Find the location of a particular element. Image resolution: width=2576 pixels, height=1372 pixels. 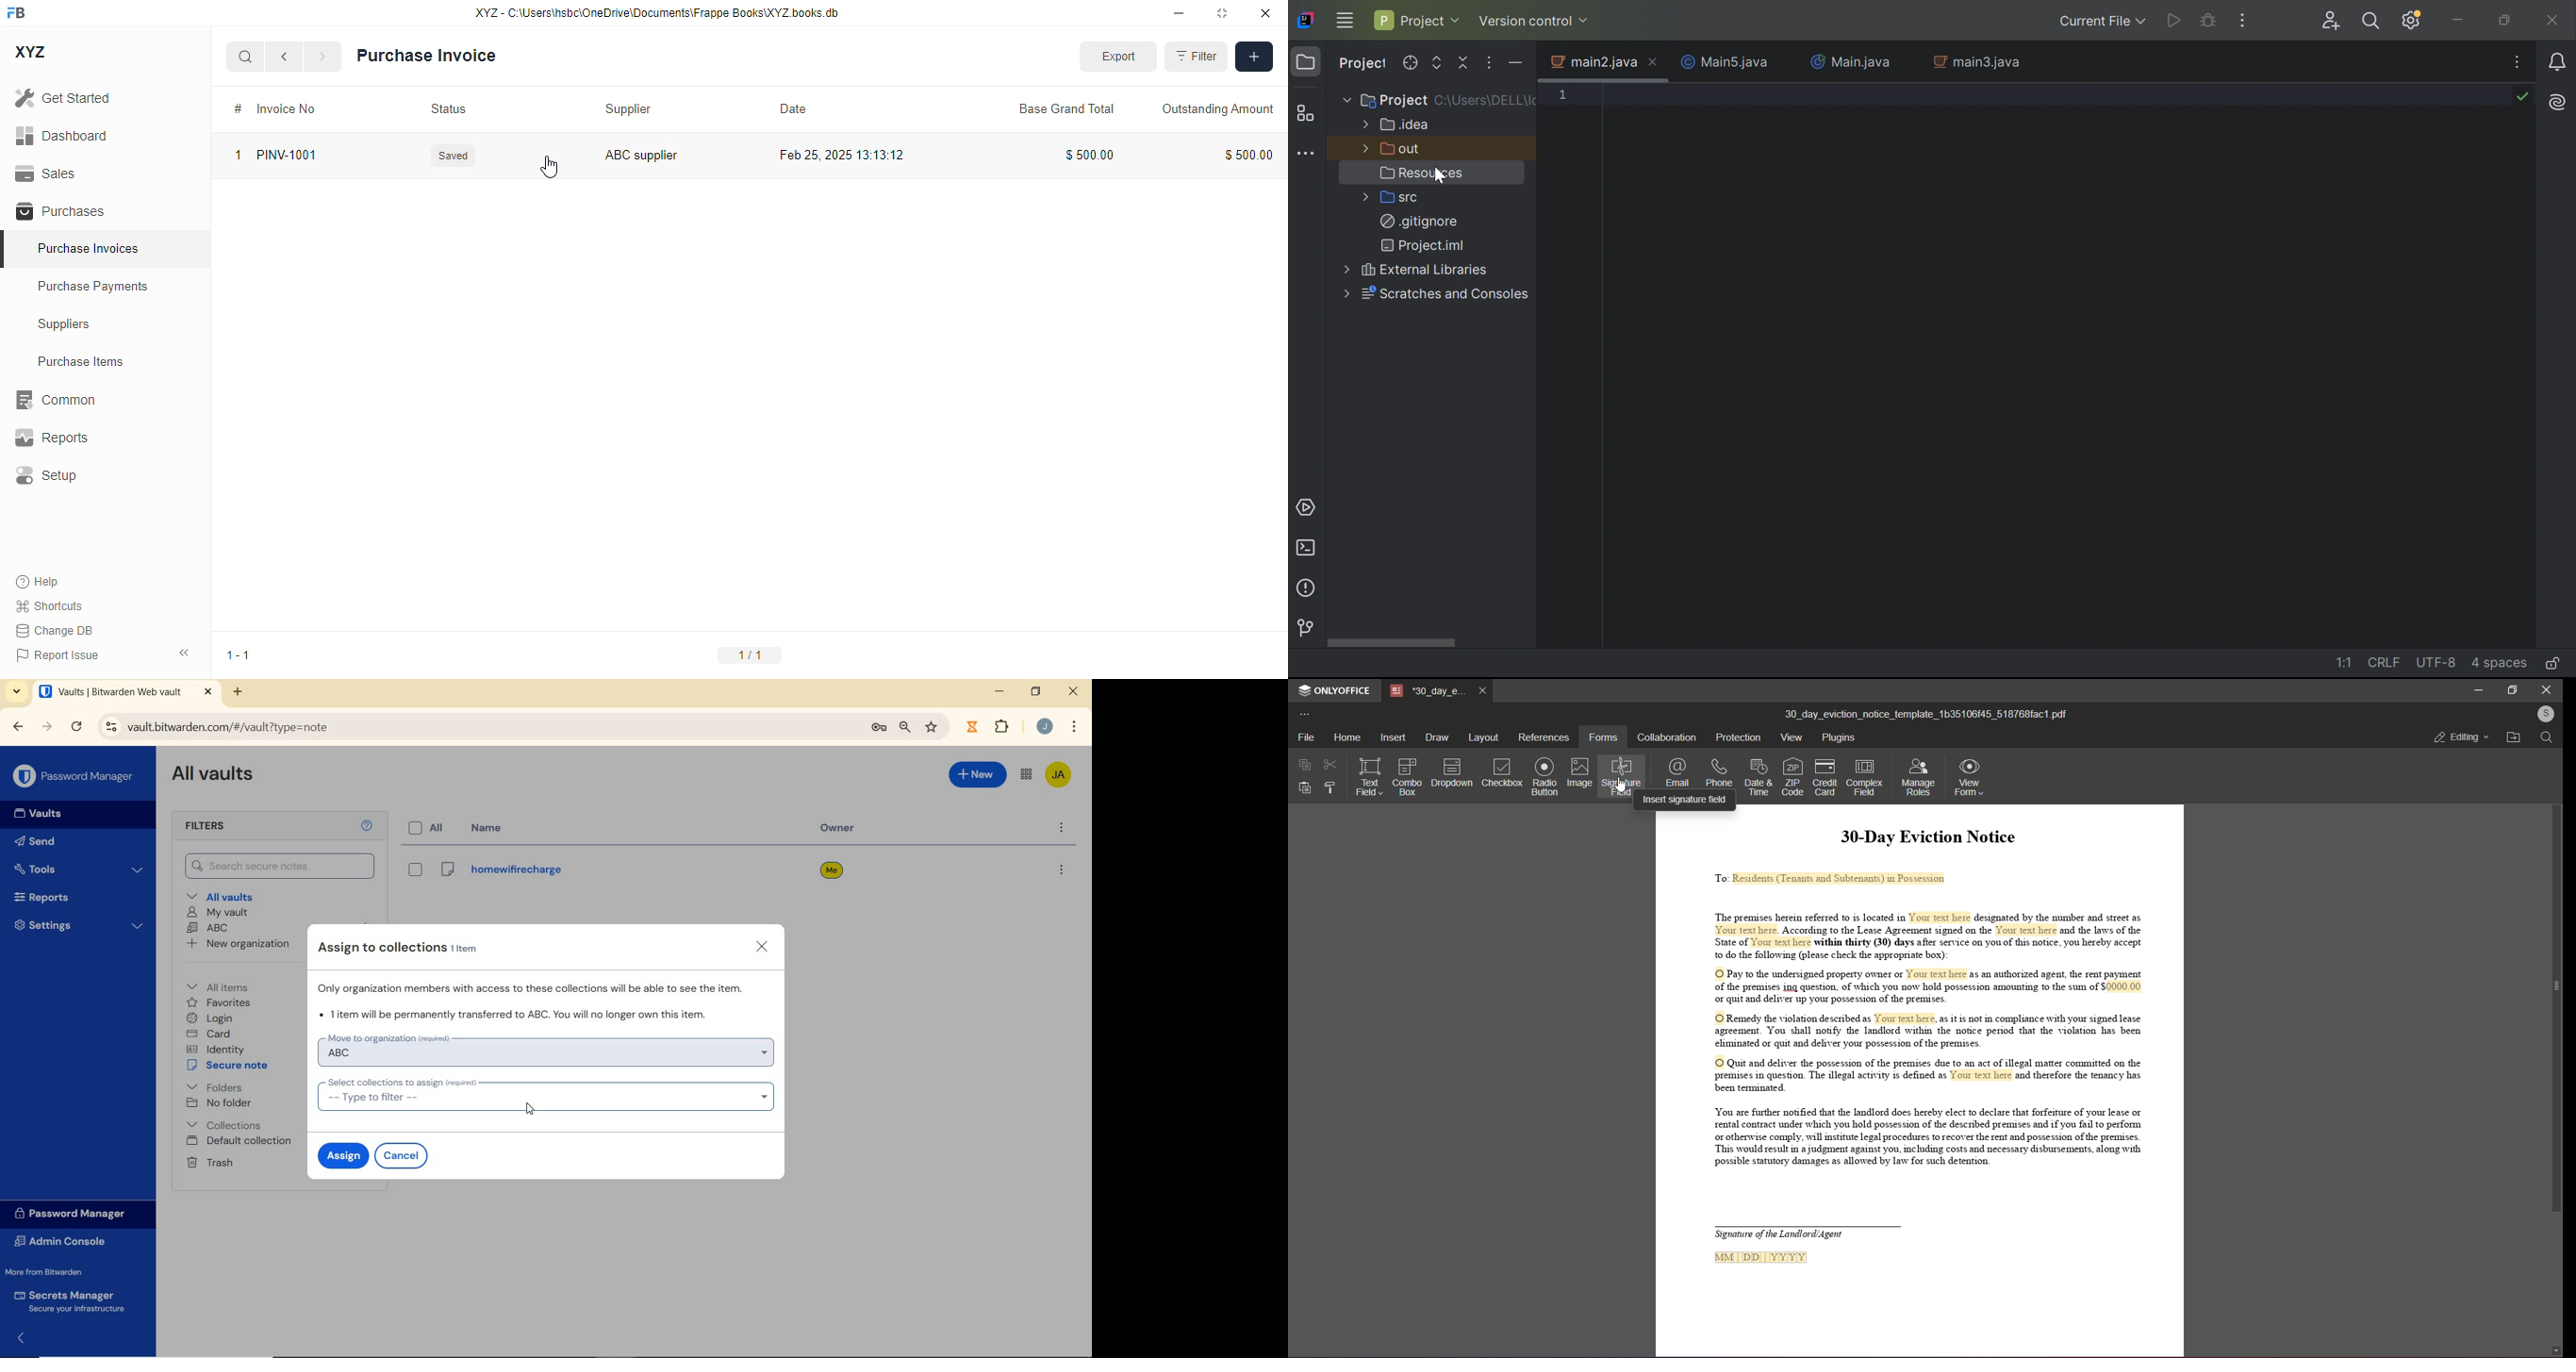

backward is located at coordinates (18, 727).